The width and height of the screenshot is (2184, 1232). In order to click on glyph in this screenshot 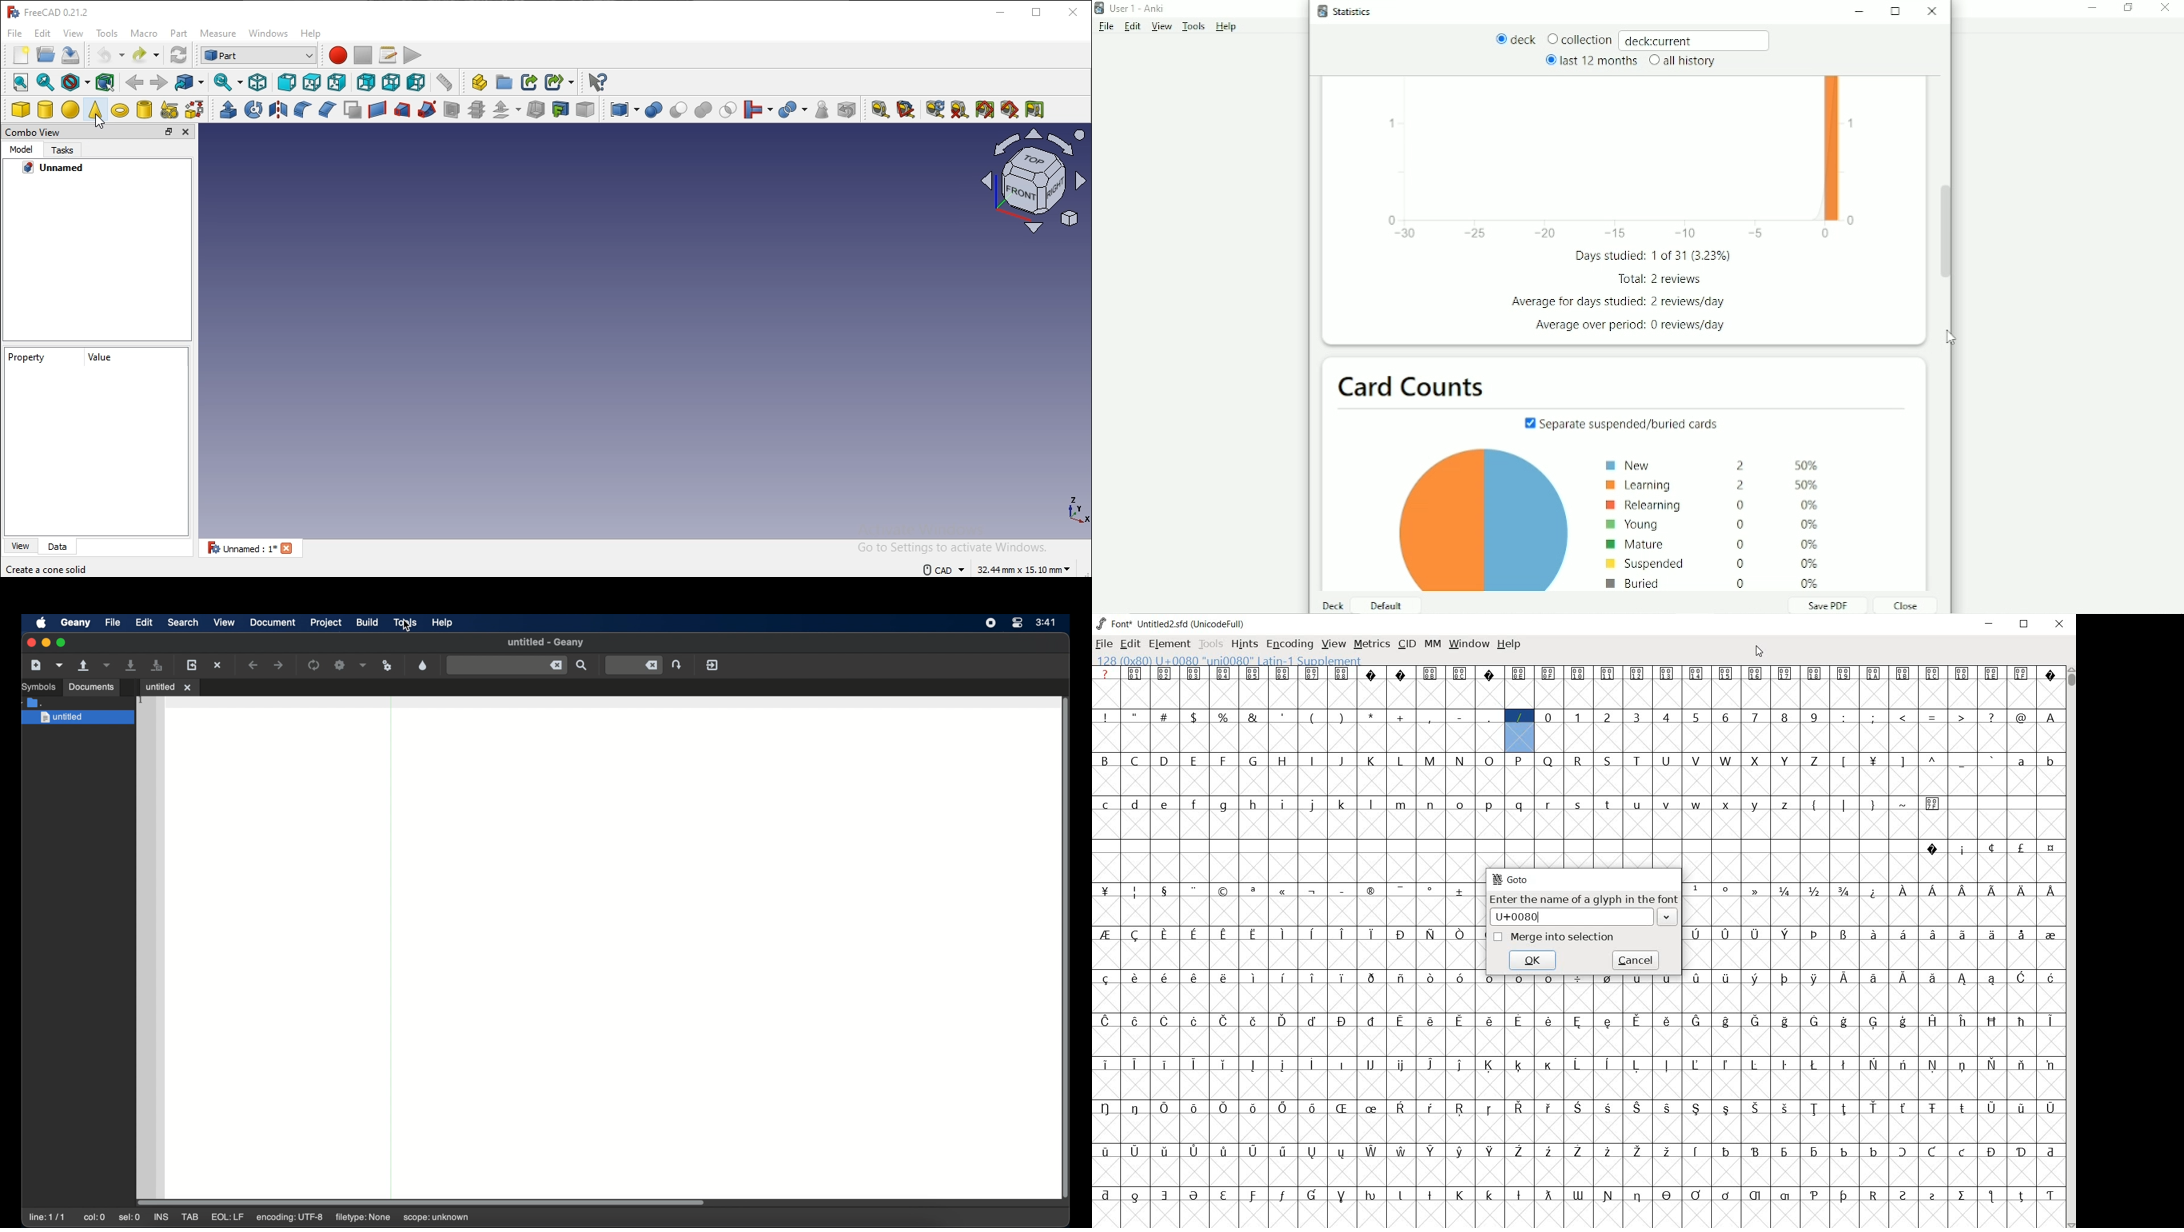, I will do `click(1579, 805)`.